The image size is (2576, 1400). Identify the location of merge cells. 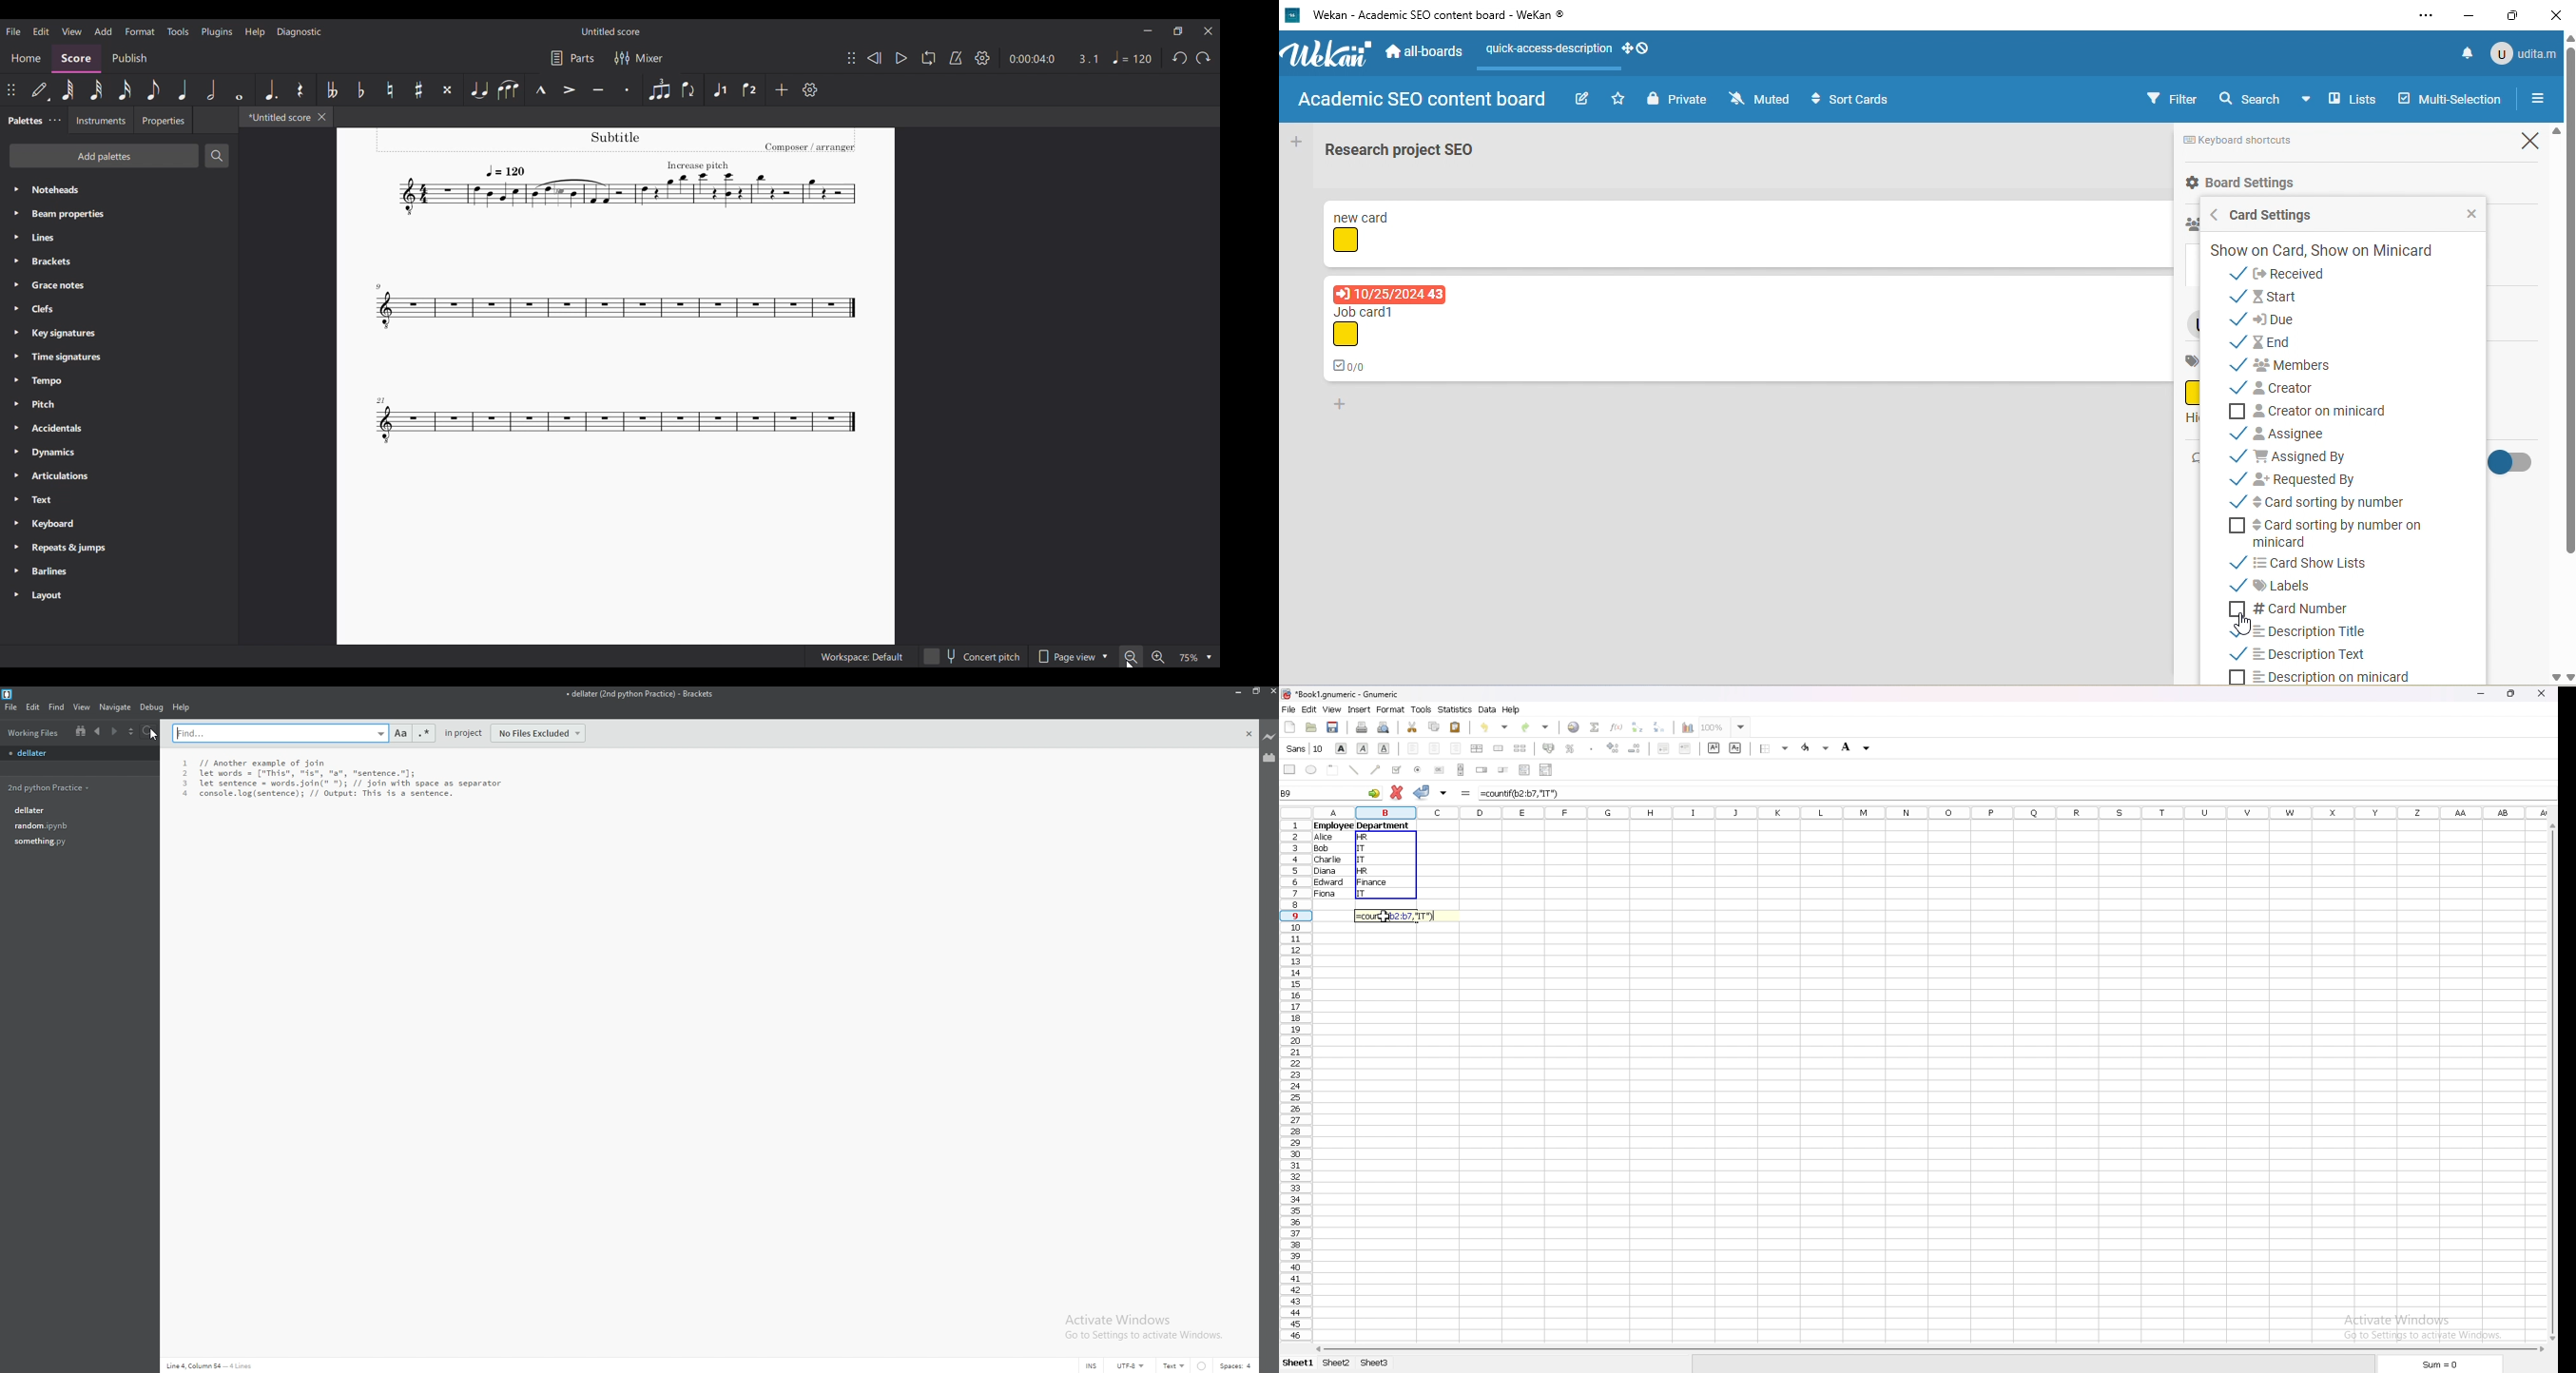
(1499, 748).